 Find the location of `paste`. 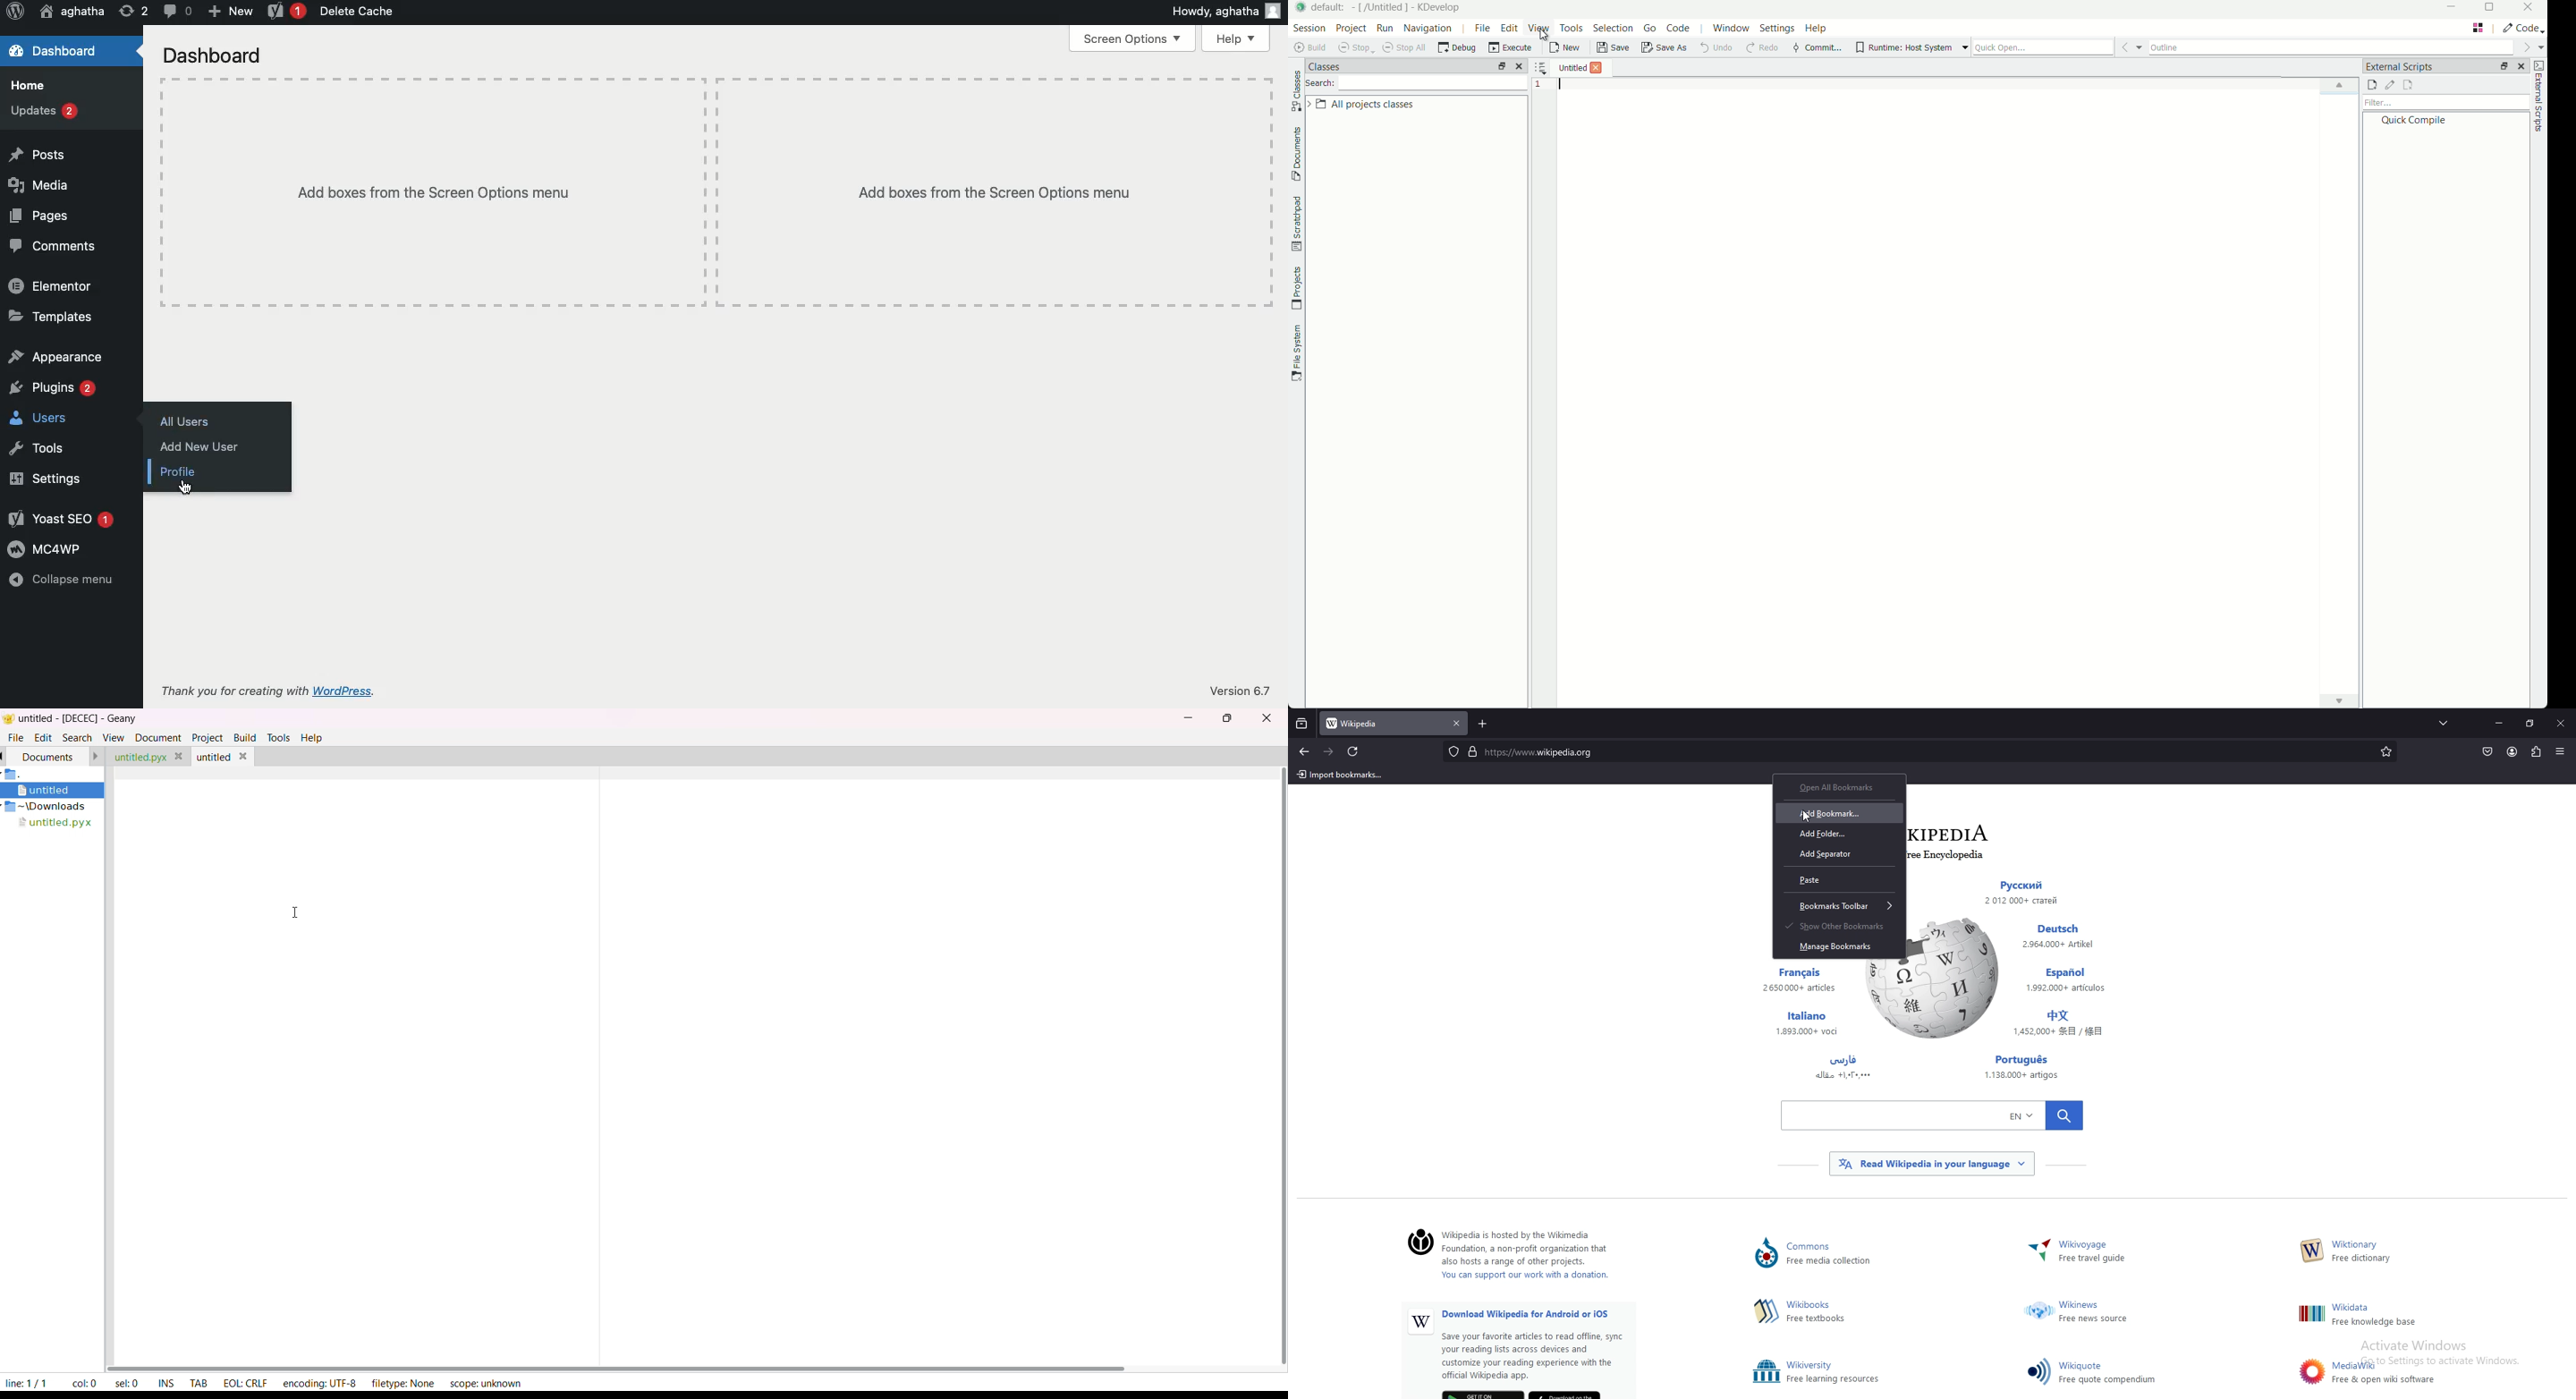

paste is located at coordinates (1840, 880).